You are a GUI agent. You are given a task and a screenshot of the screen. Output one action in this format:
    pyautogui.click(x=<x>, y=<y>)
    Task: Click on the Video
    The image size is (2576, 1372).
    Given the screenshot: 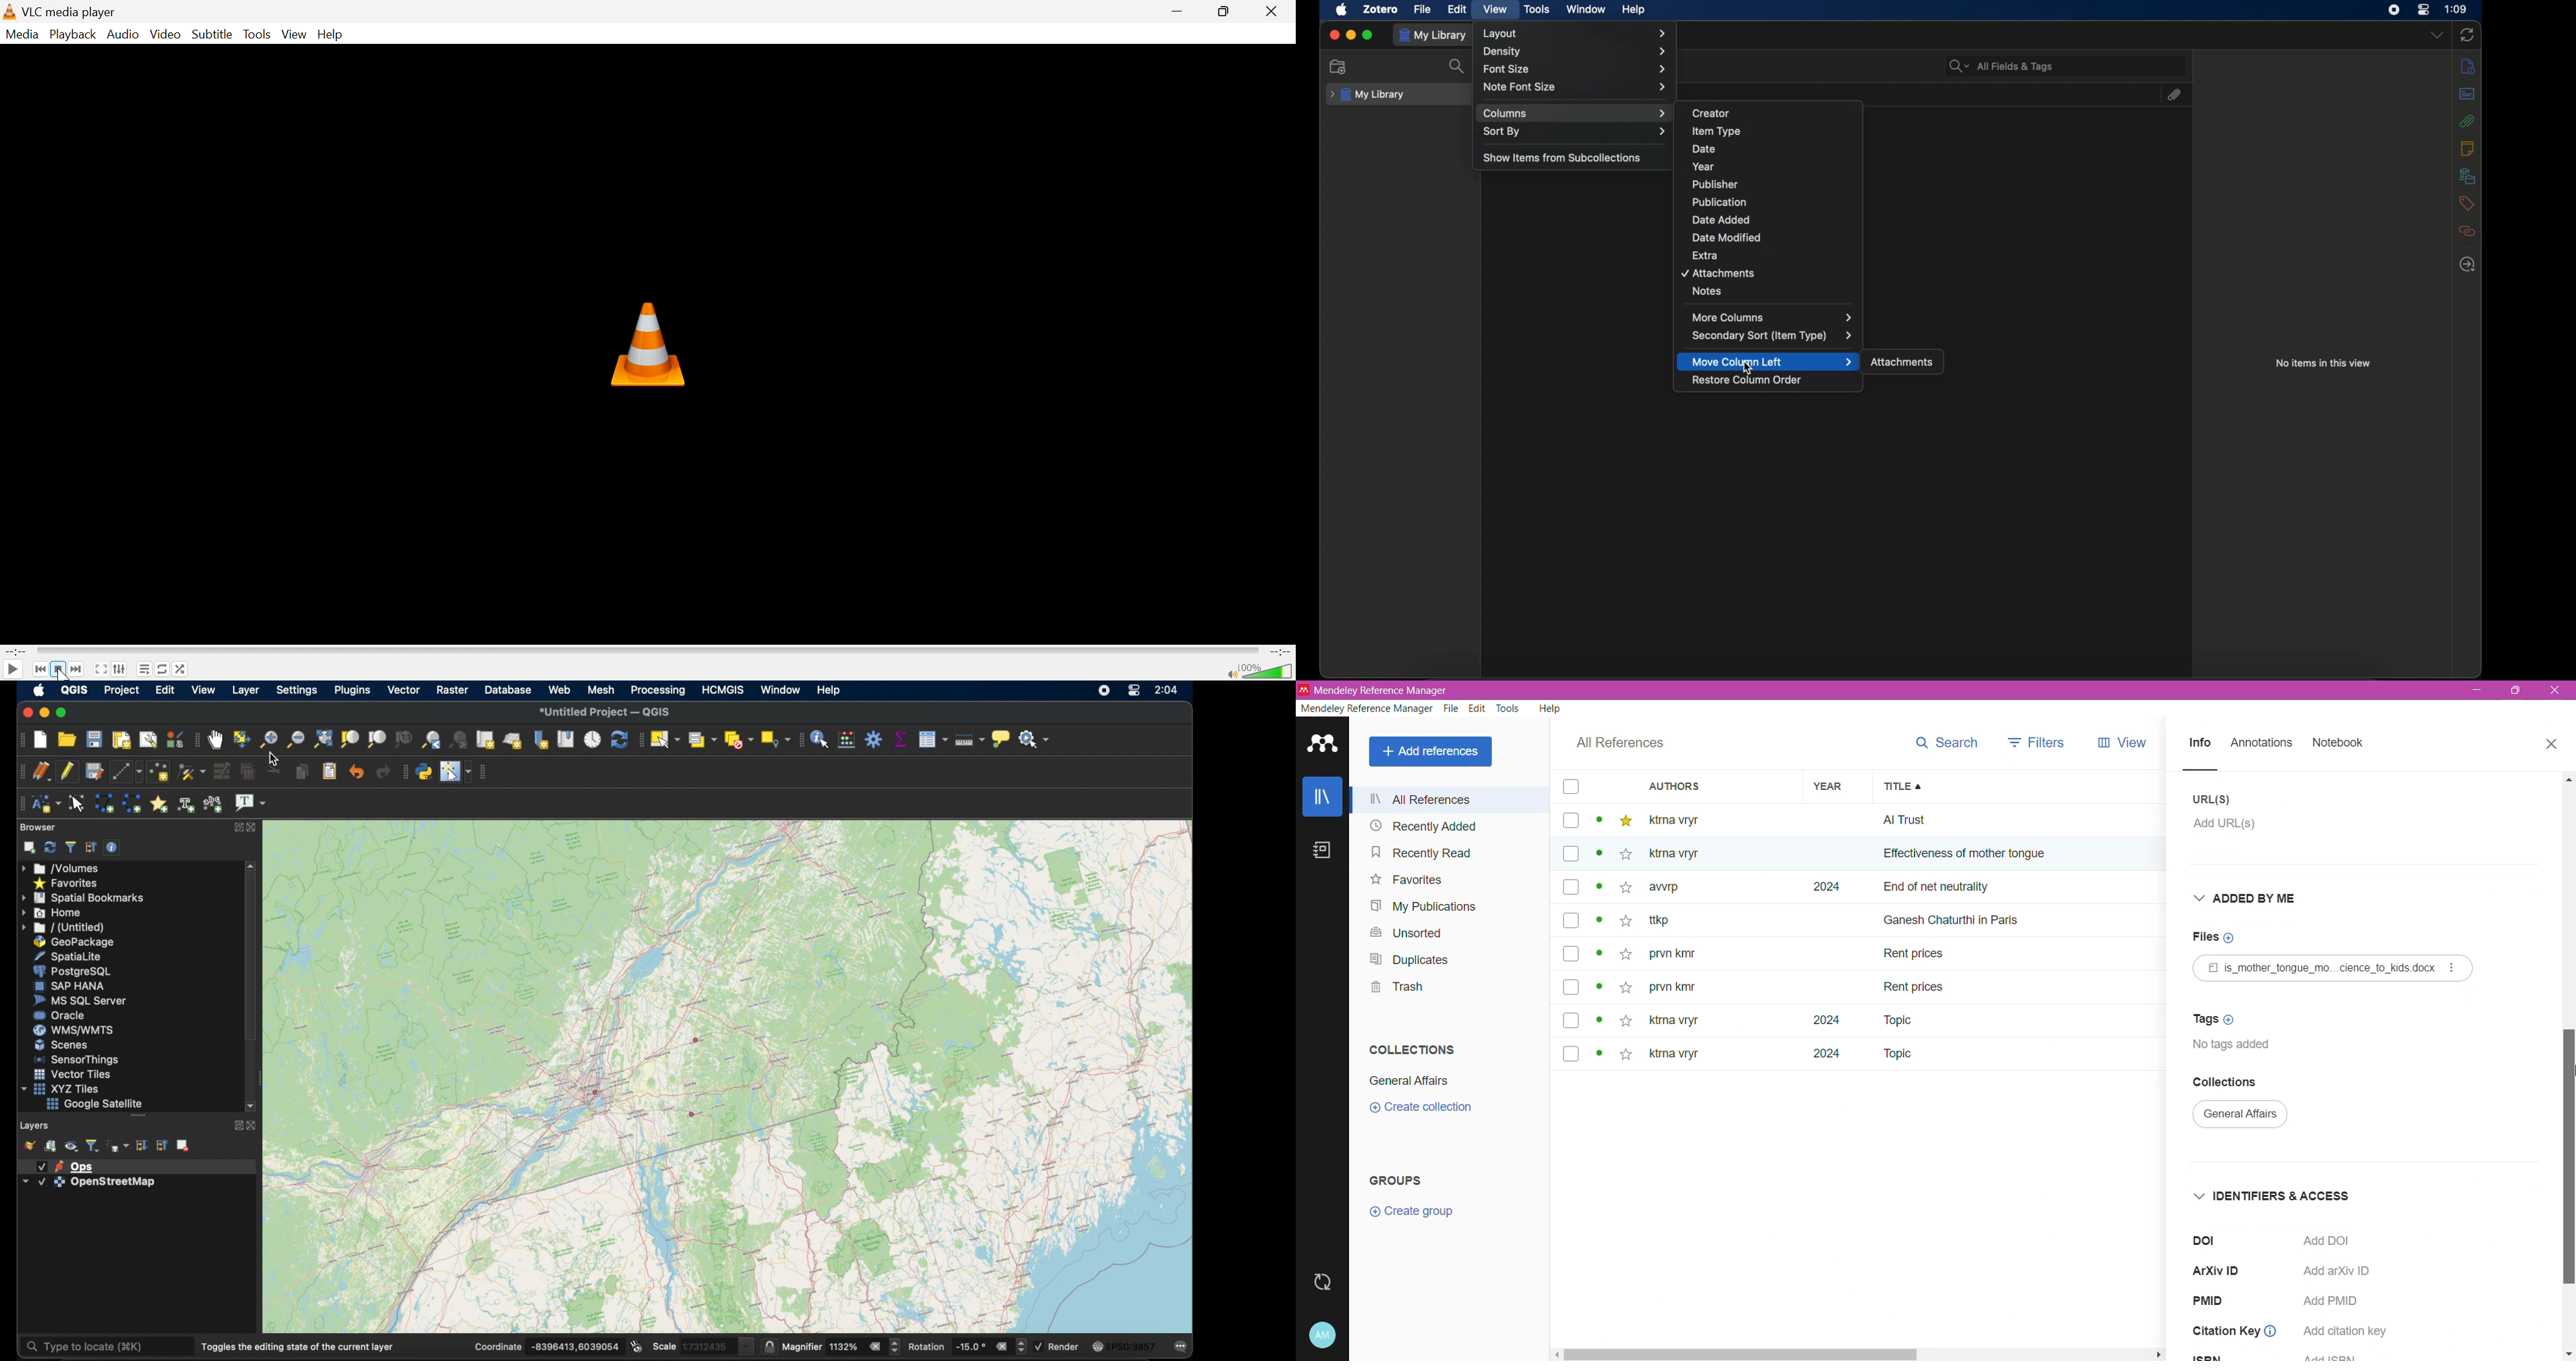 What is the action you would take?
    pyautogui.click(x=166, y=34)
    